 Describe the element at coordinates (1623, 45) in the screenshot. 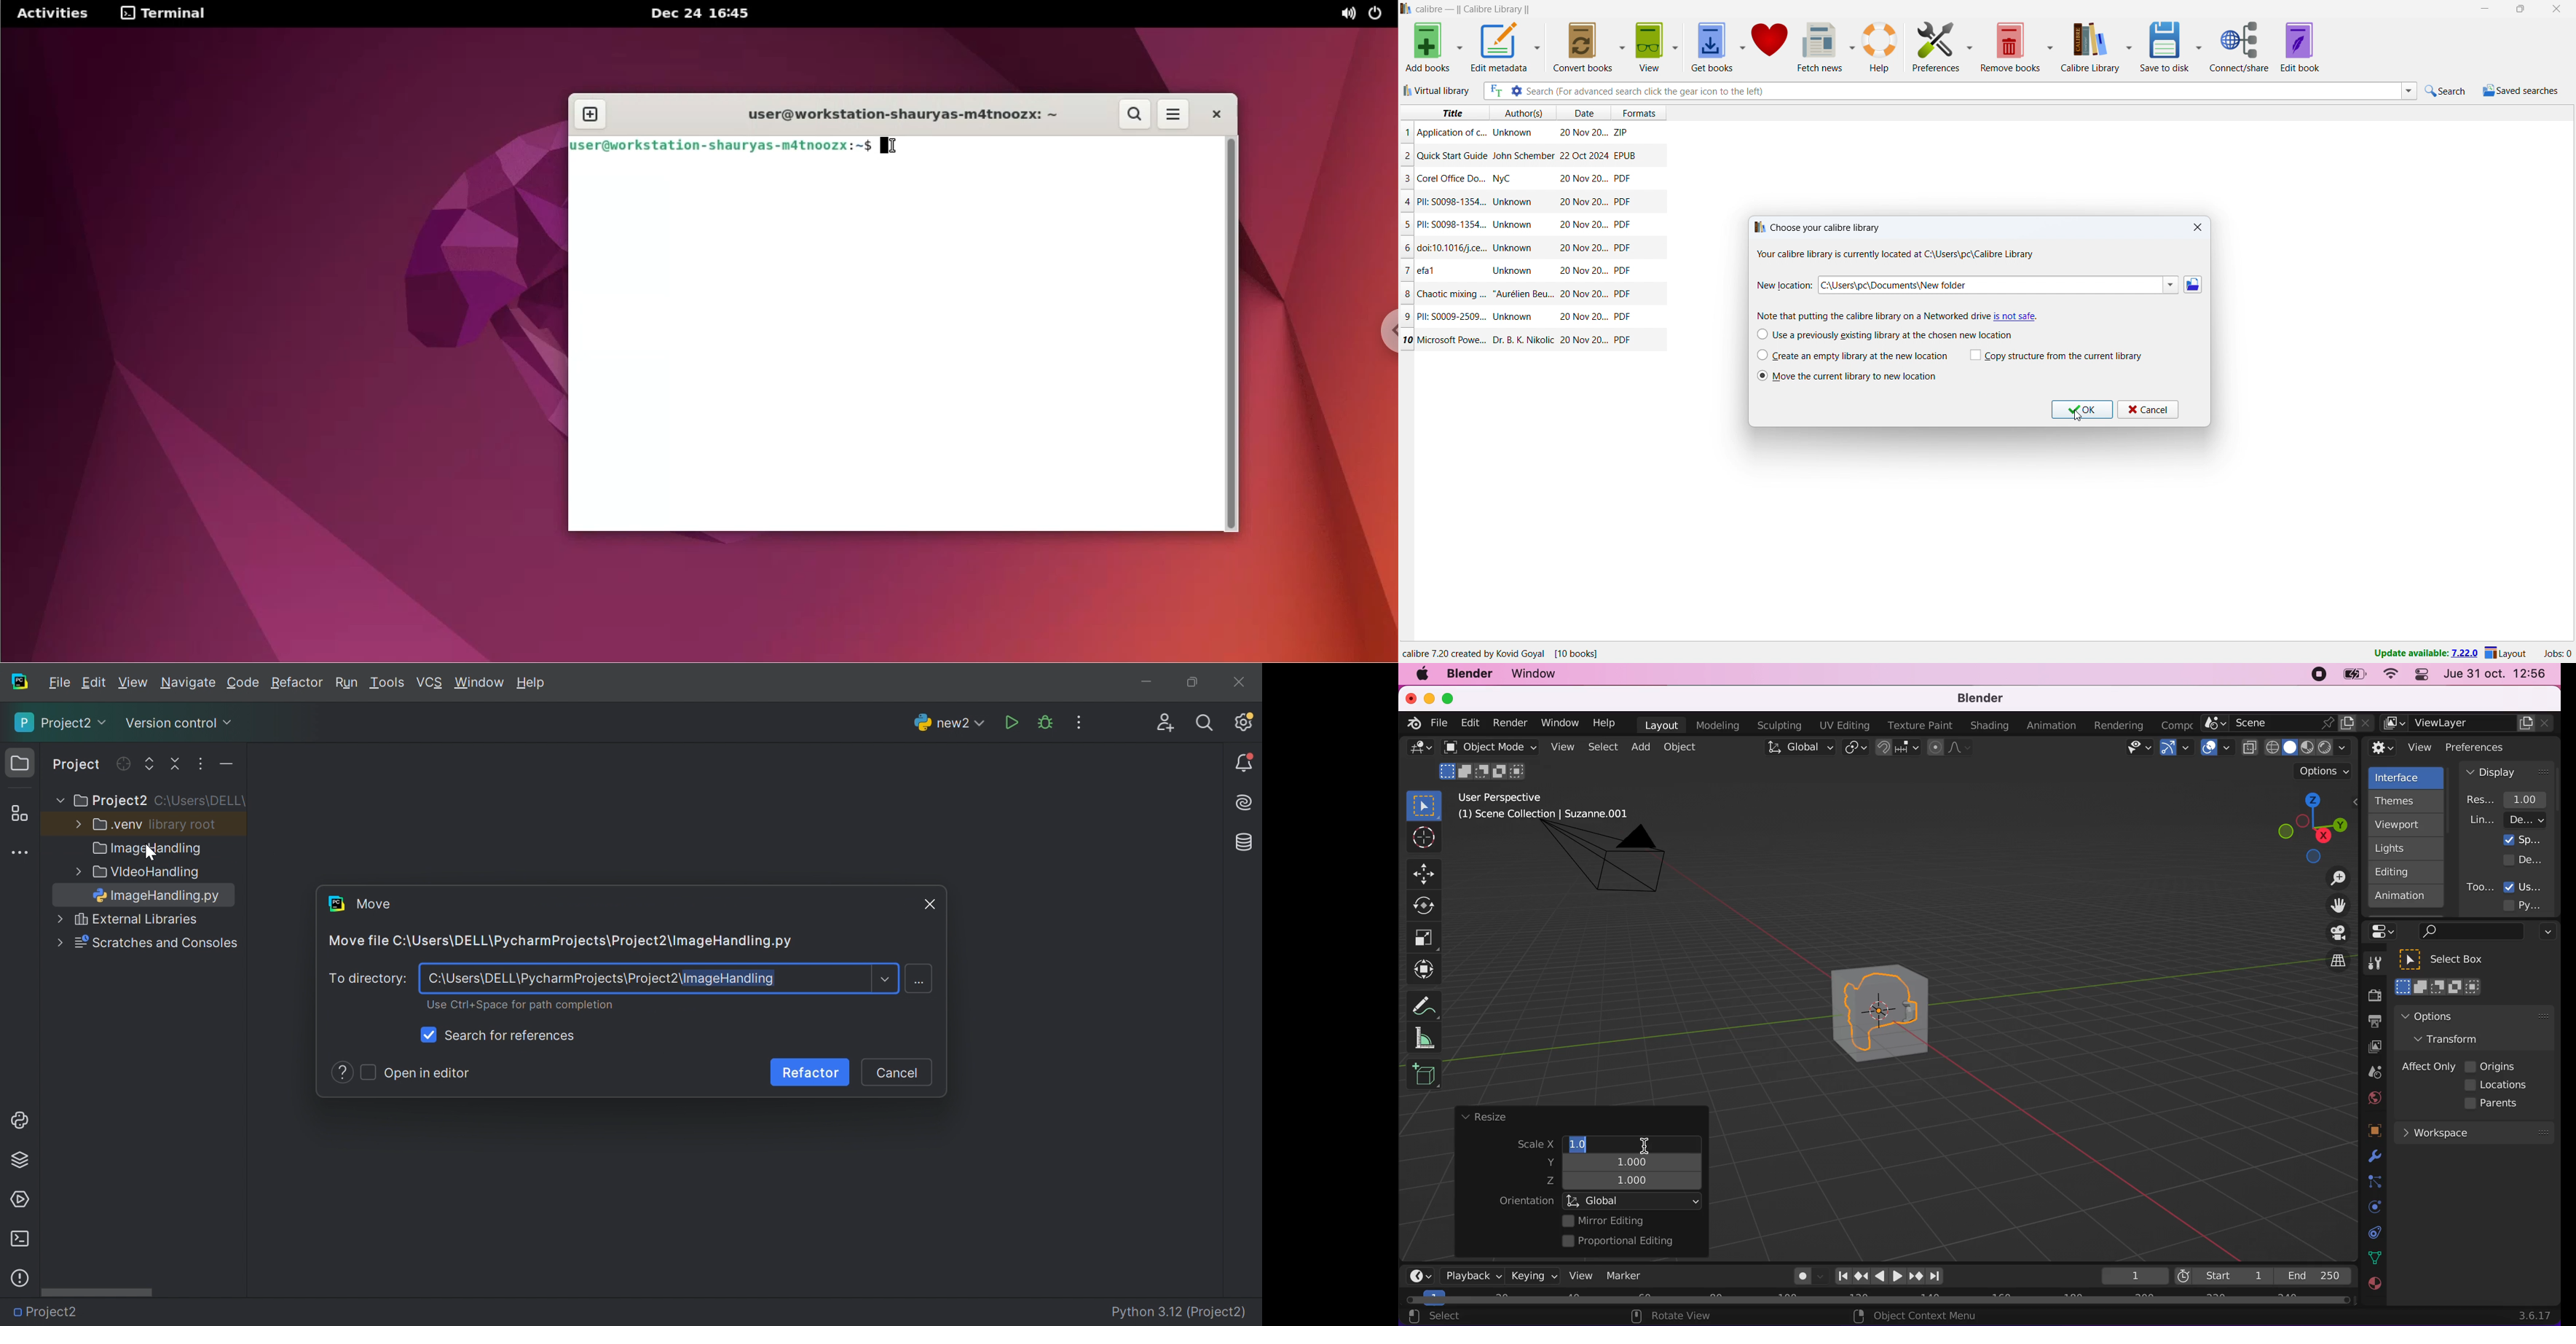

I see `convert books options` at that location.